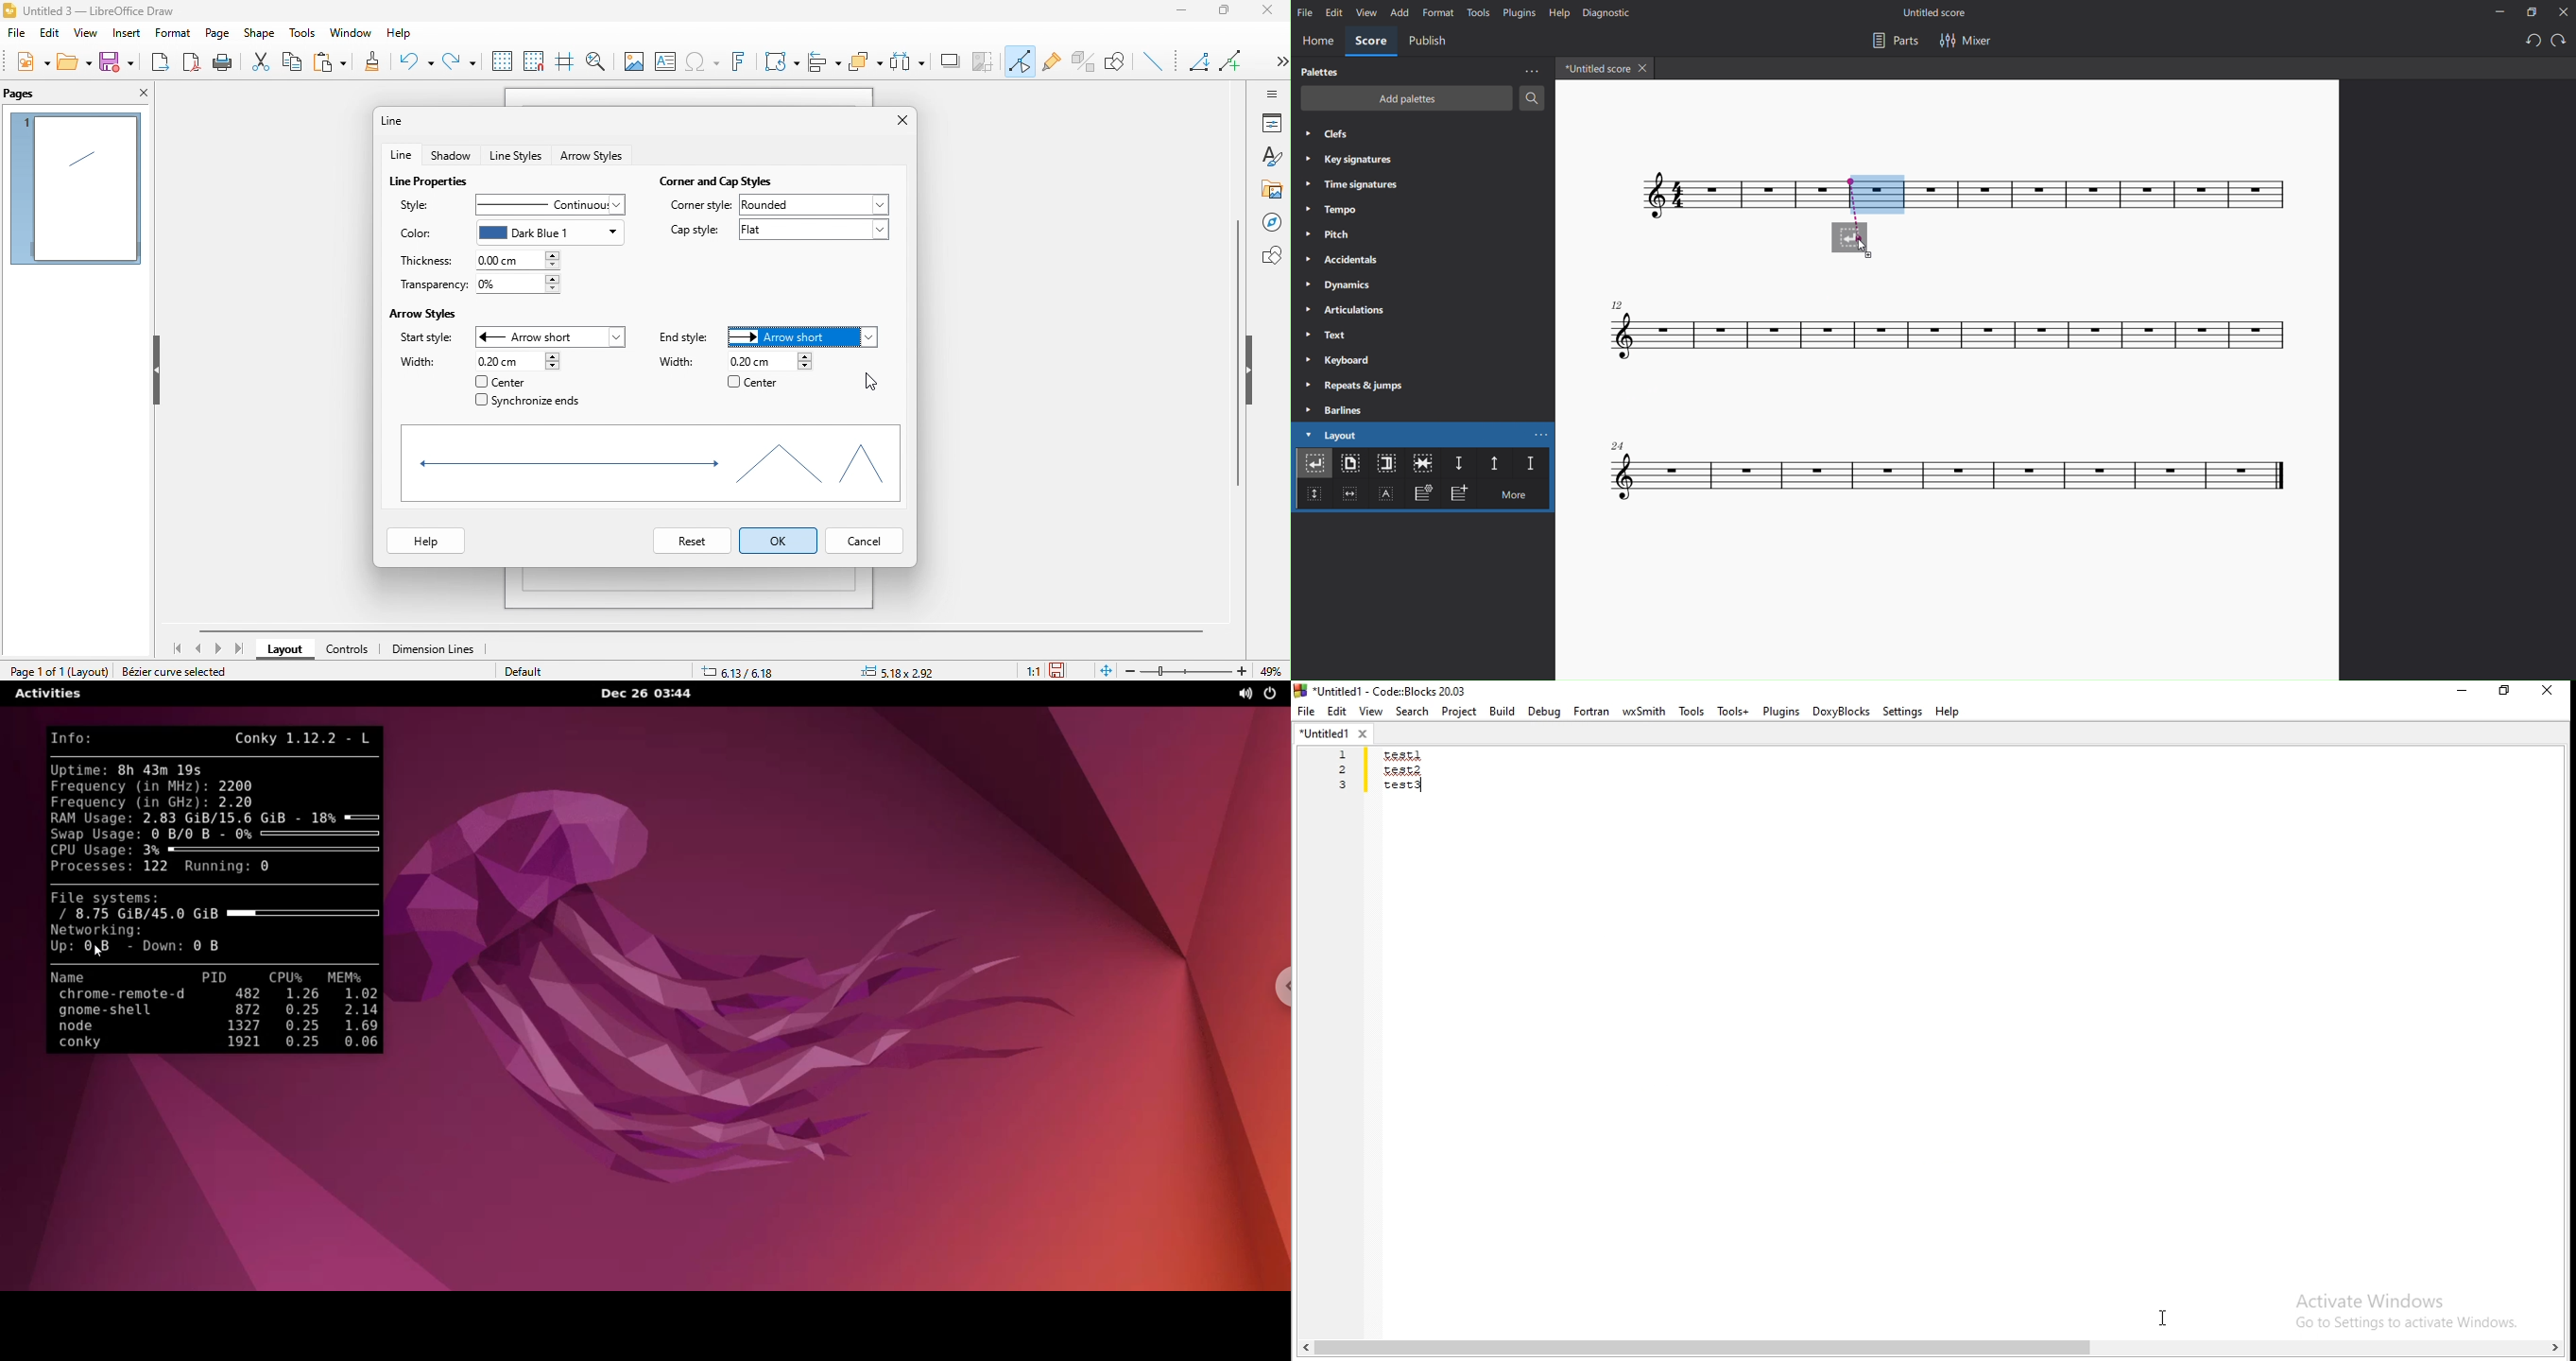  What do you see at coordinates (217, 34) in the screenshot?
I see `page` at bounding box center [217, 34].